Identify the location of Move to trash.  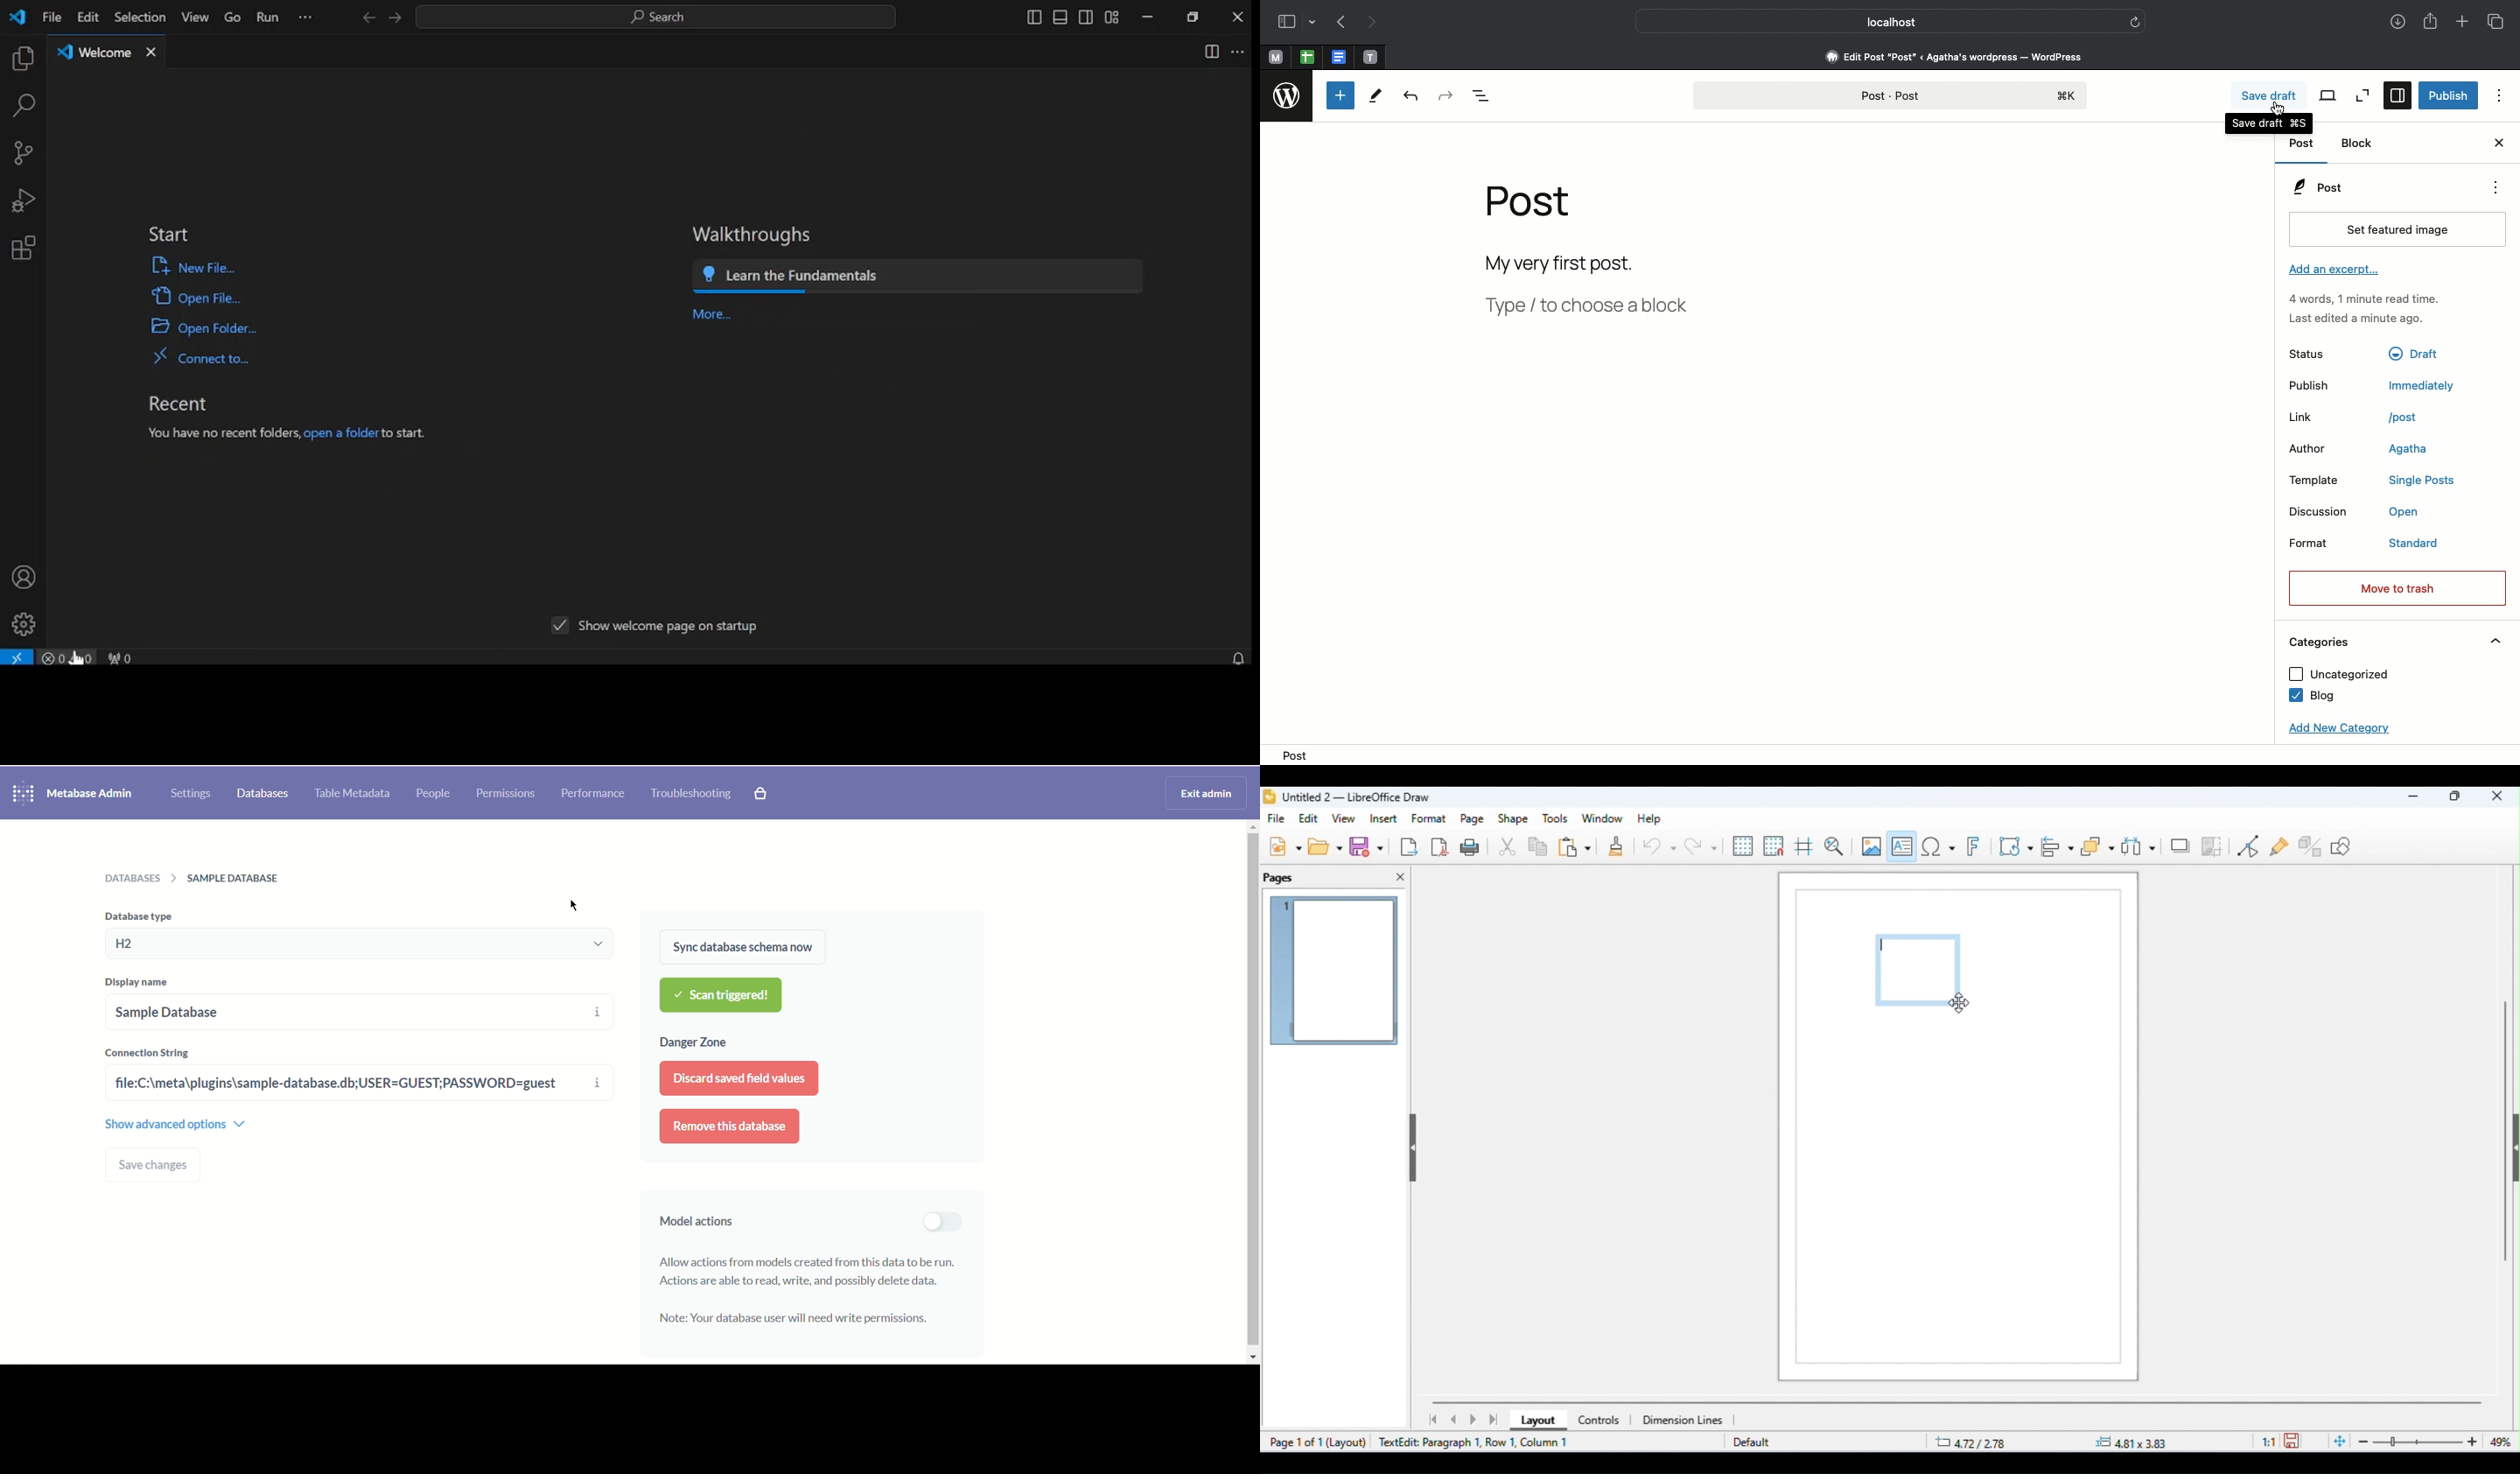
(2396, 588).